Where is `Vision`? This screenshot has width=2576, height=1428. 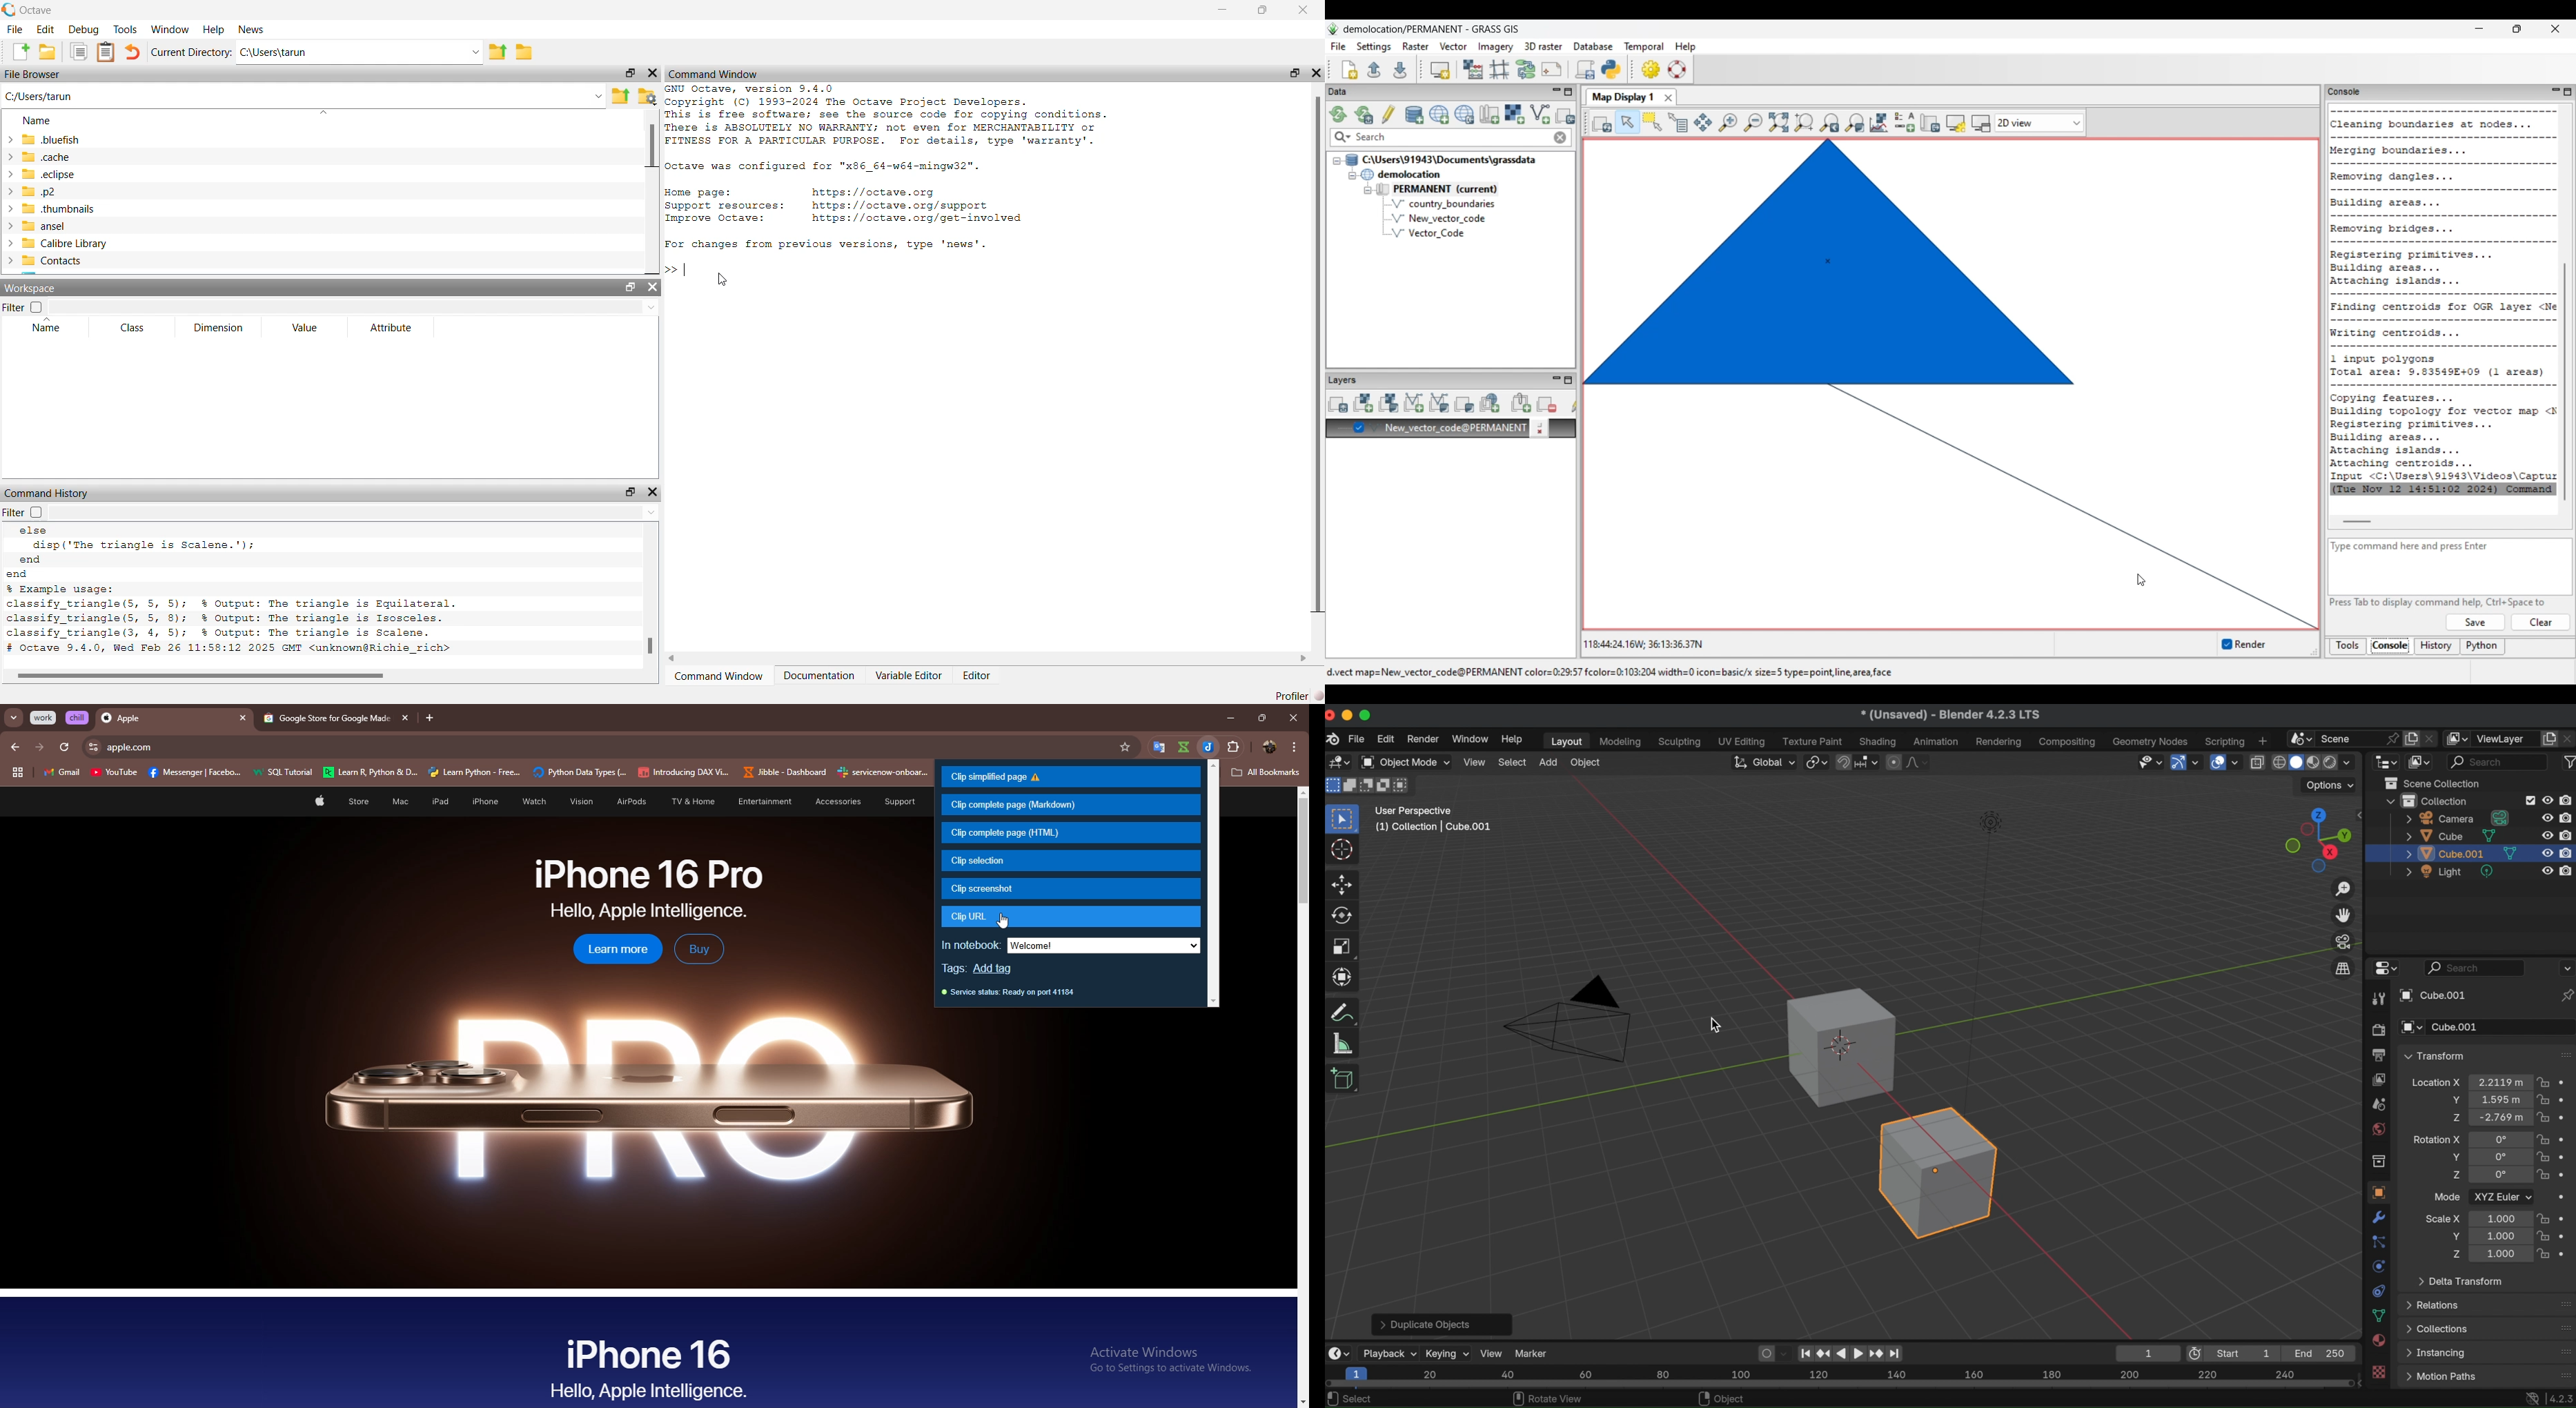
Vision is located at coordinates (577, 802).